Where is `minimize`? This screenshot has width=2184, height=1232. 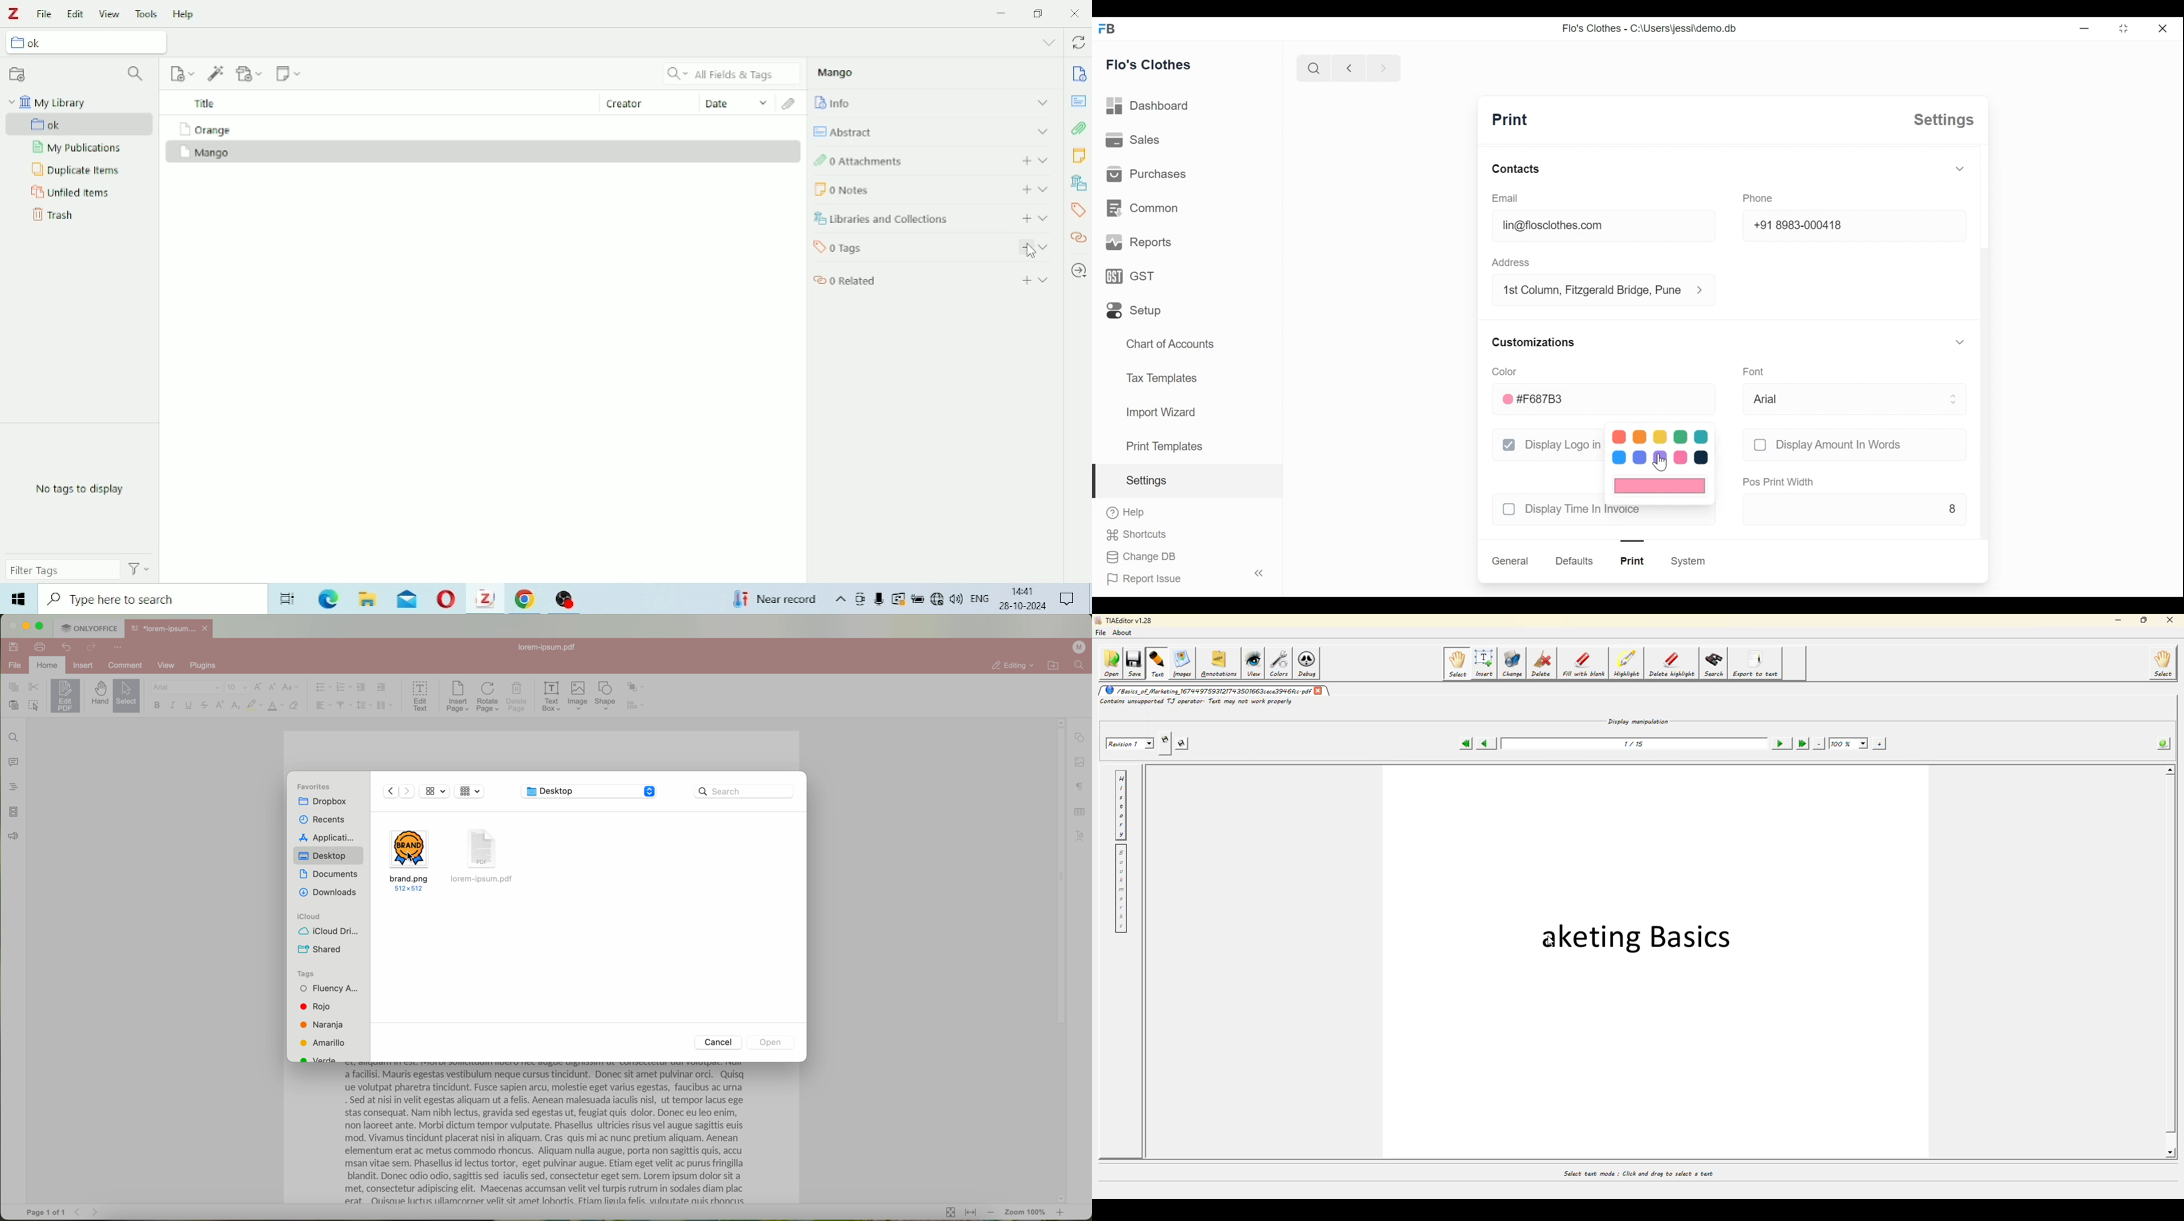 minimize is located at coordinates (25, 626).